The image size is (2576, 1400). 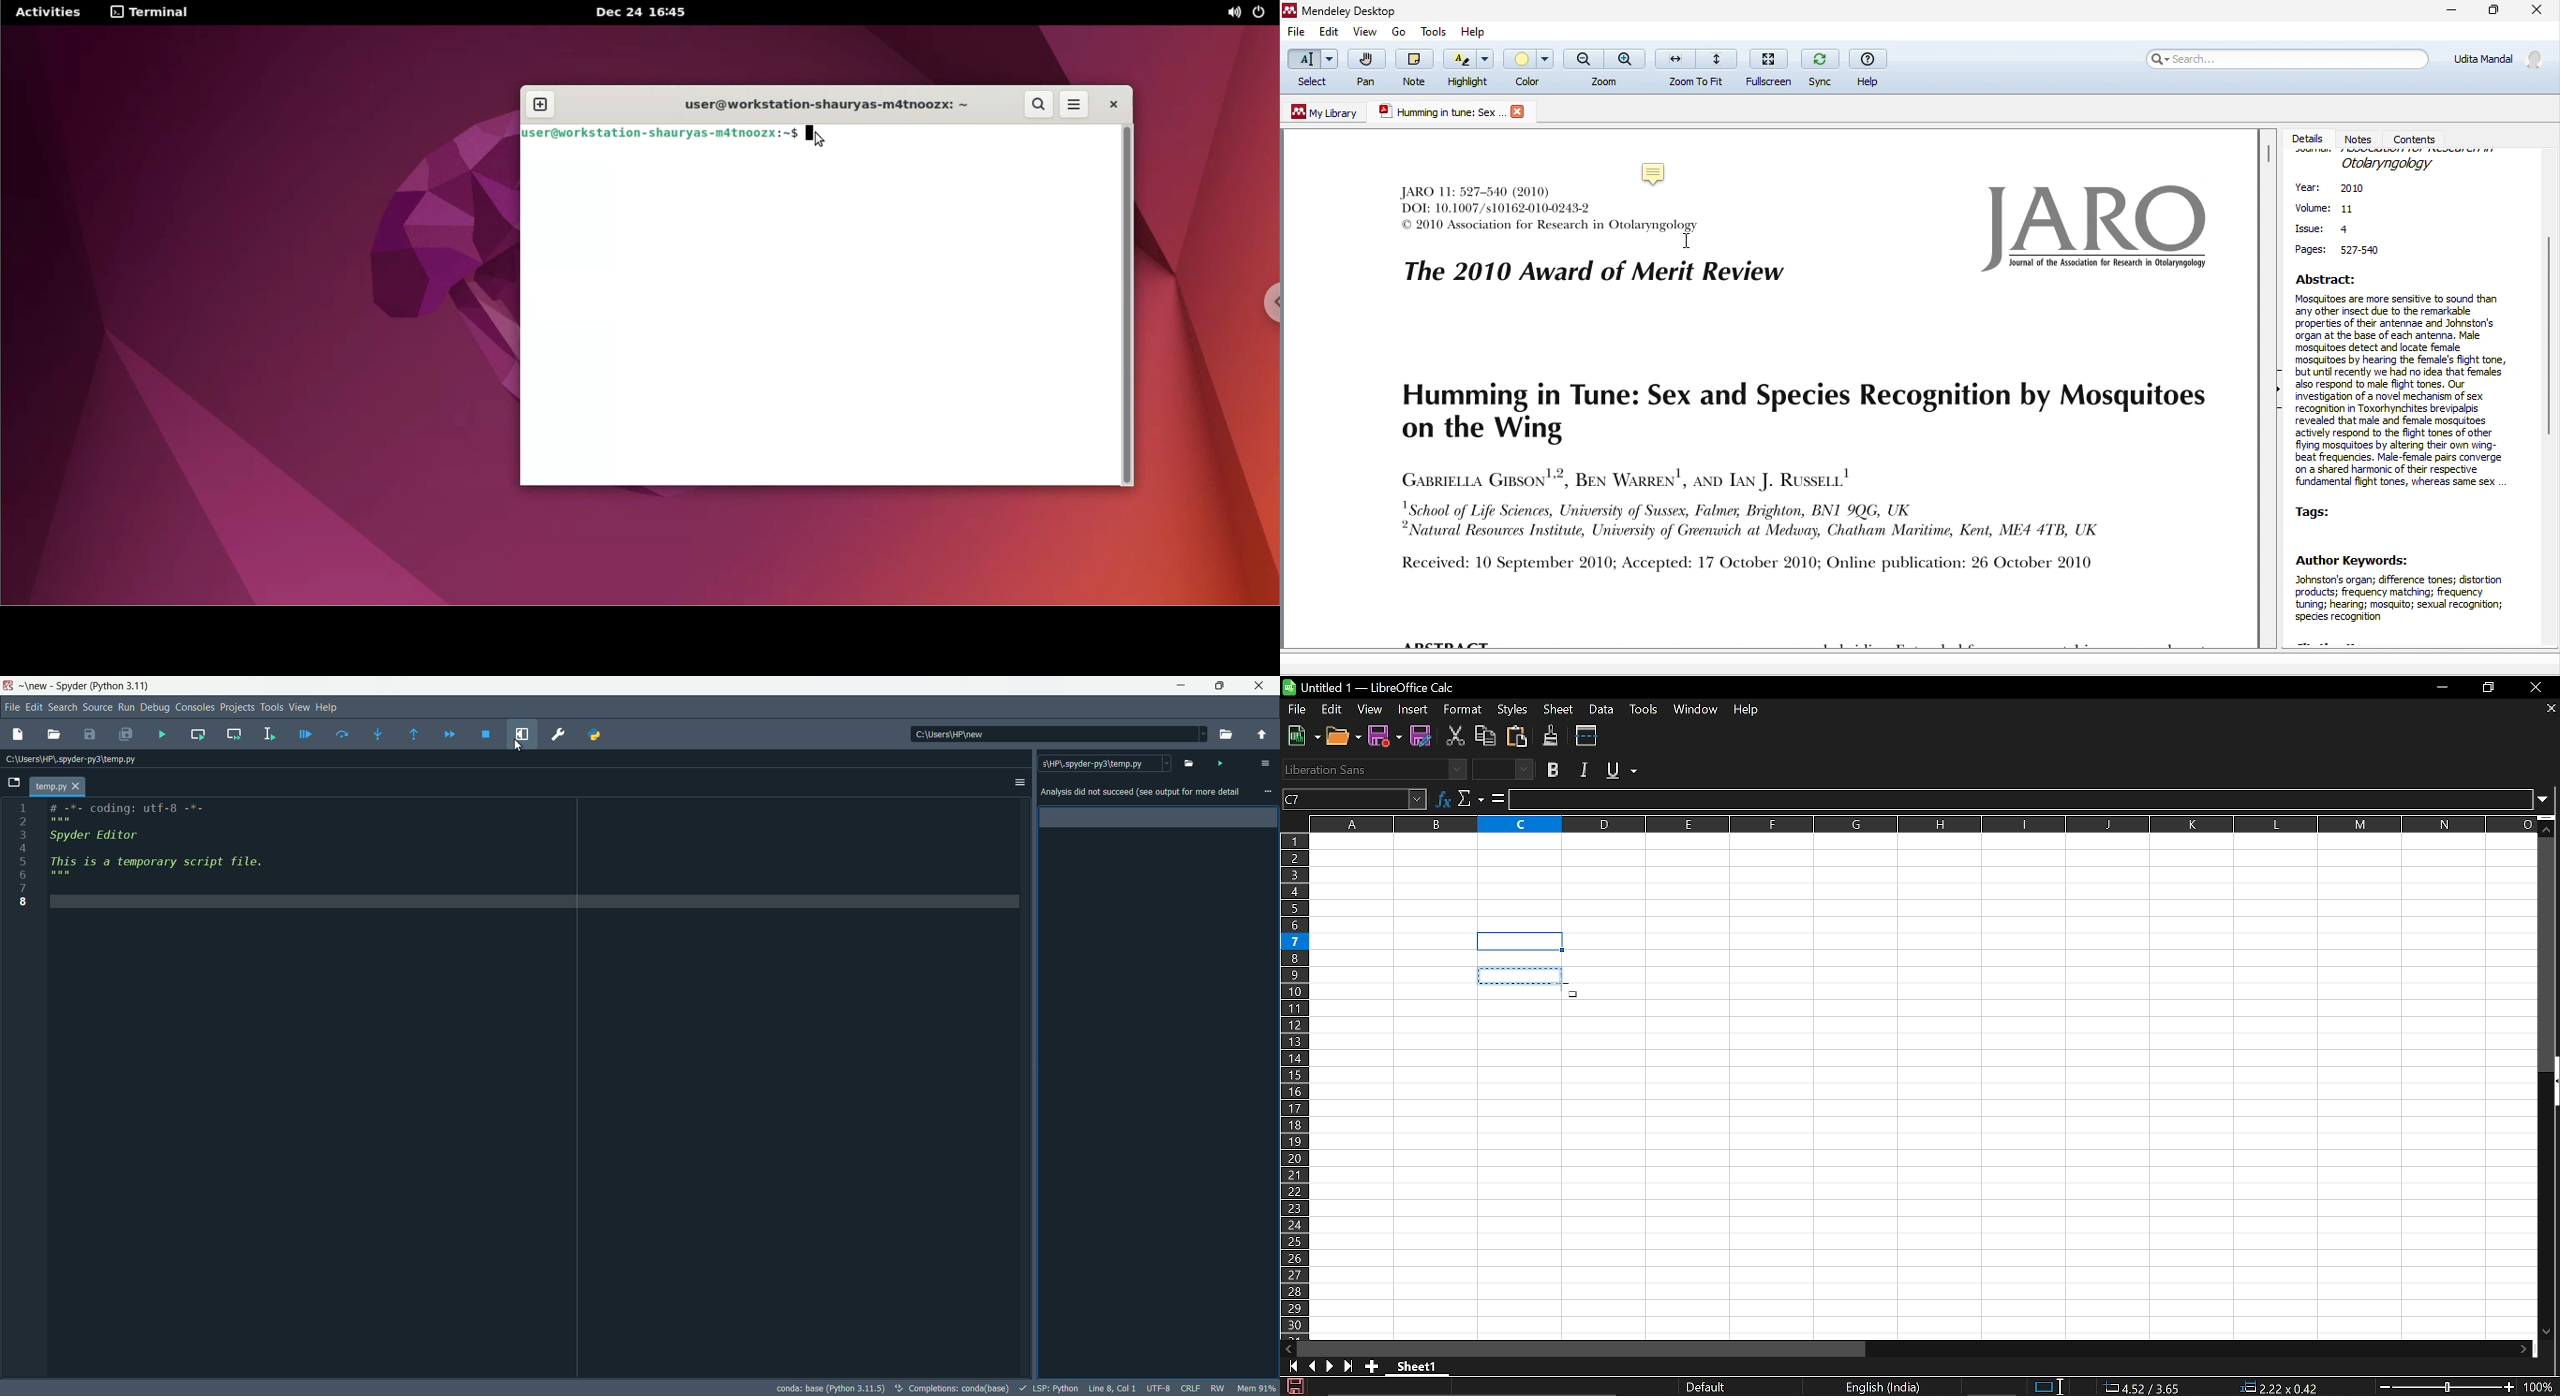 What do you see at coordinates (1922, 822) in the screenshot?
I see `Columns` at bounding box center [1922, 822].